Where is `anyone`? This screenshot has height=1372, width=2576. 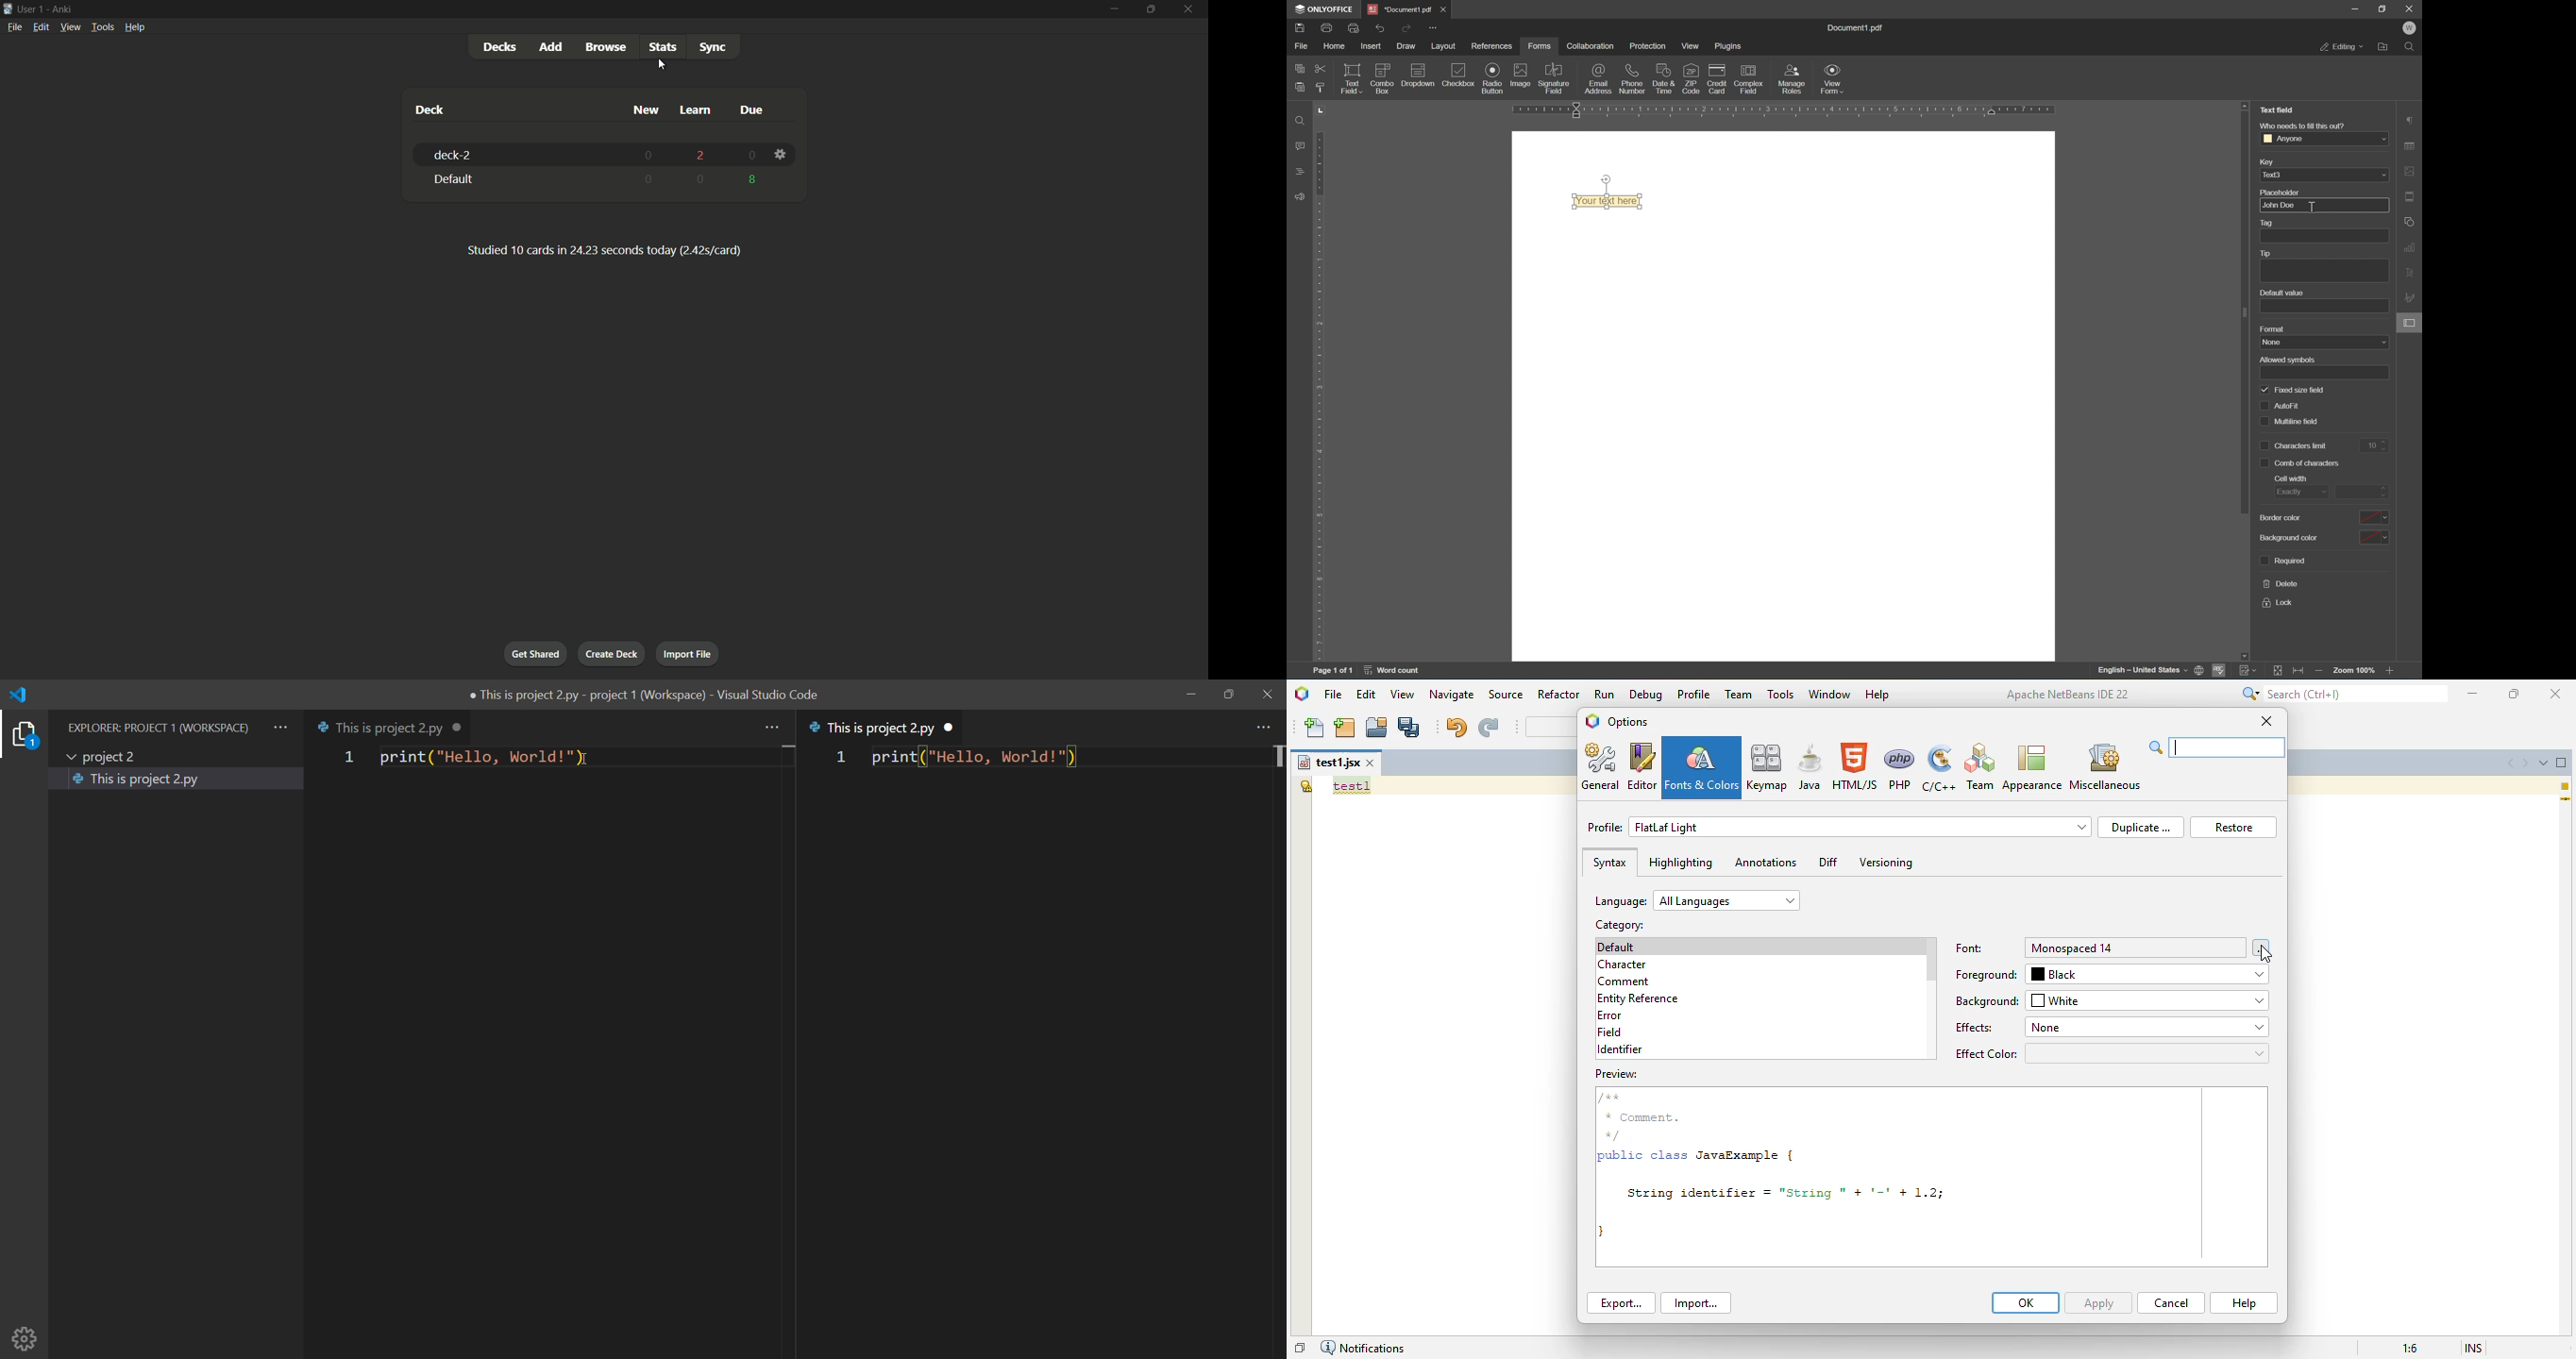
anyone is located at coordinates (2324, 140).